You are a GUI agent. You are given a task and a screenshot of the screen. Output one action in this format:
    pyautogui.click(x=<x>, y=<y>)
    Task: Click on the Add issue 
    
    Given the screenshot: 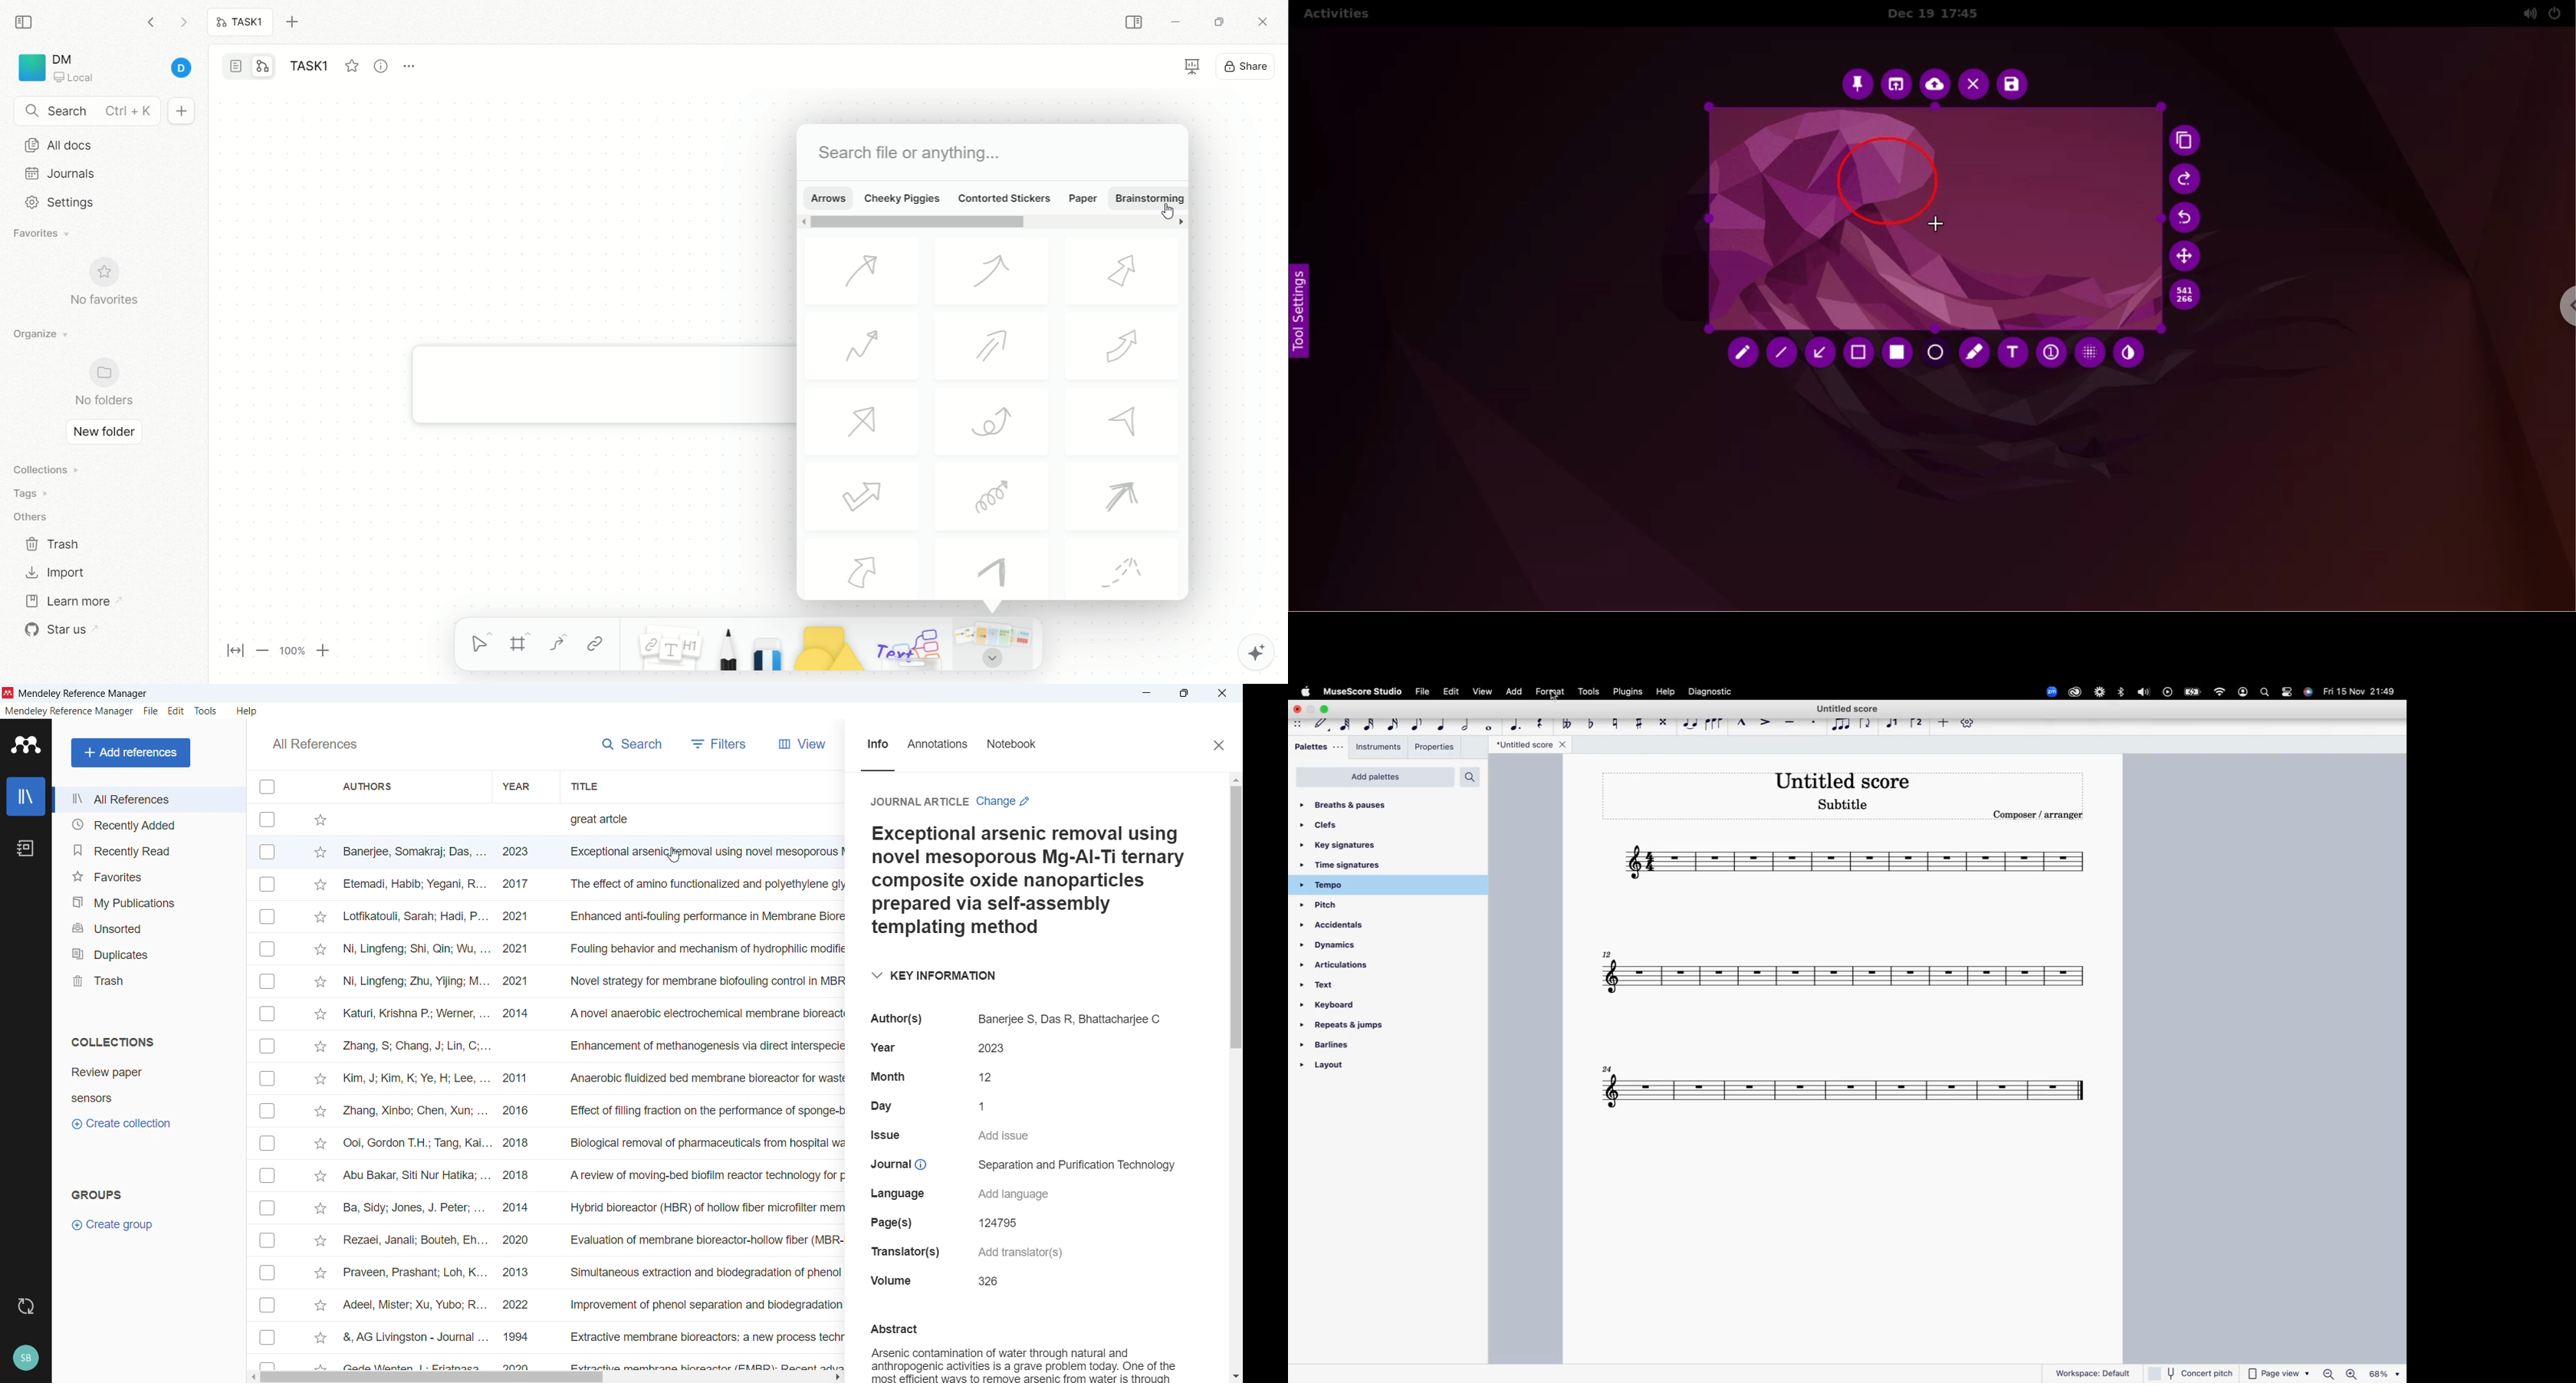 What is the action you would take?
    pyautogui.click(x=1005, y=1136)
    